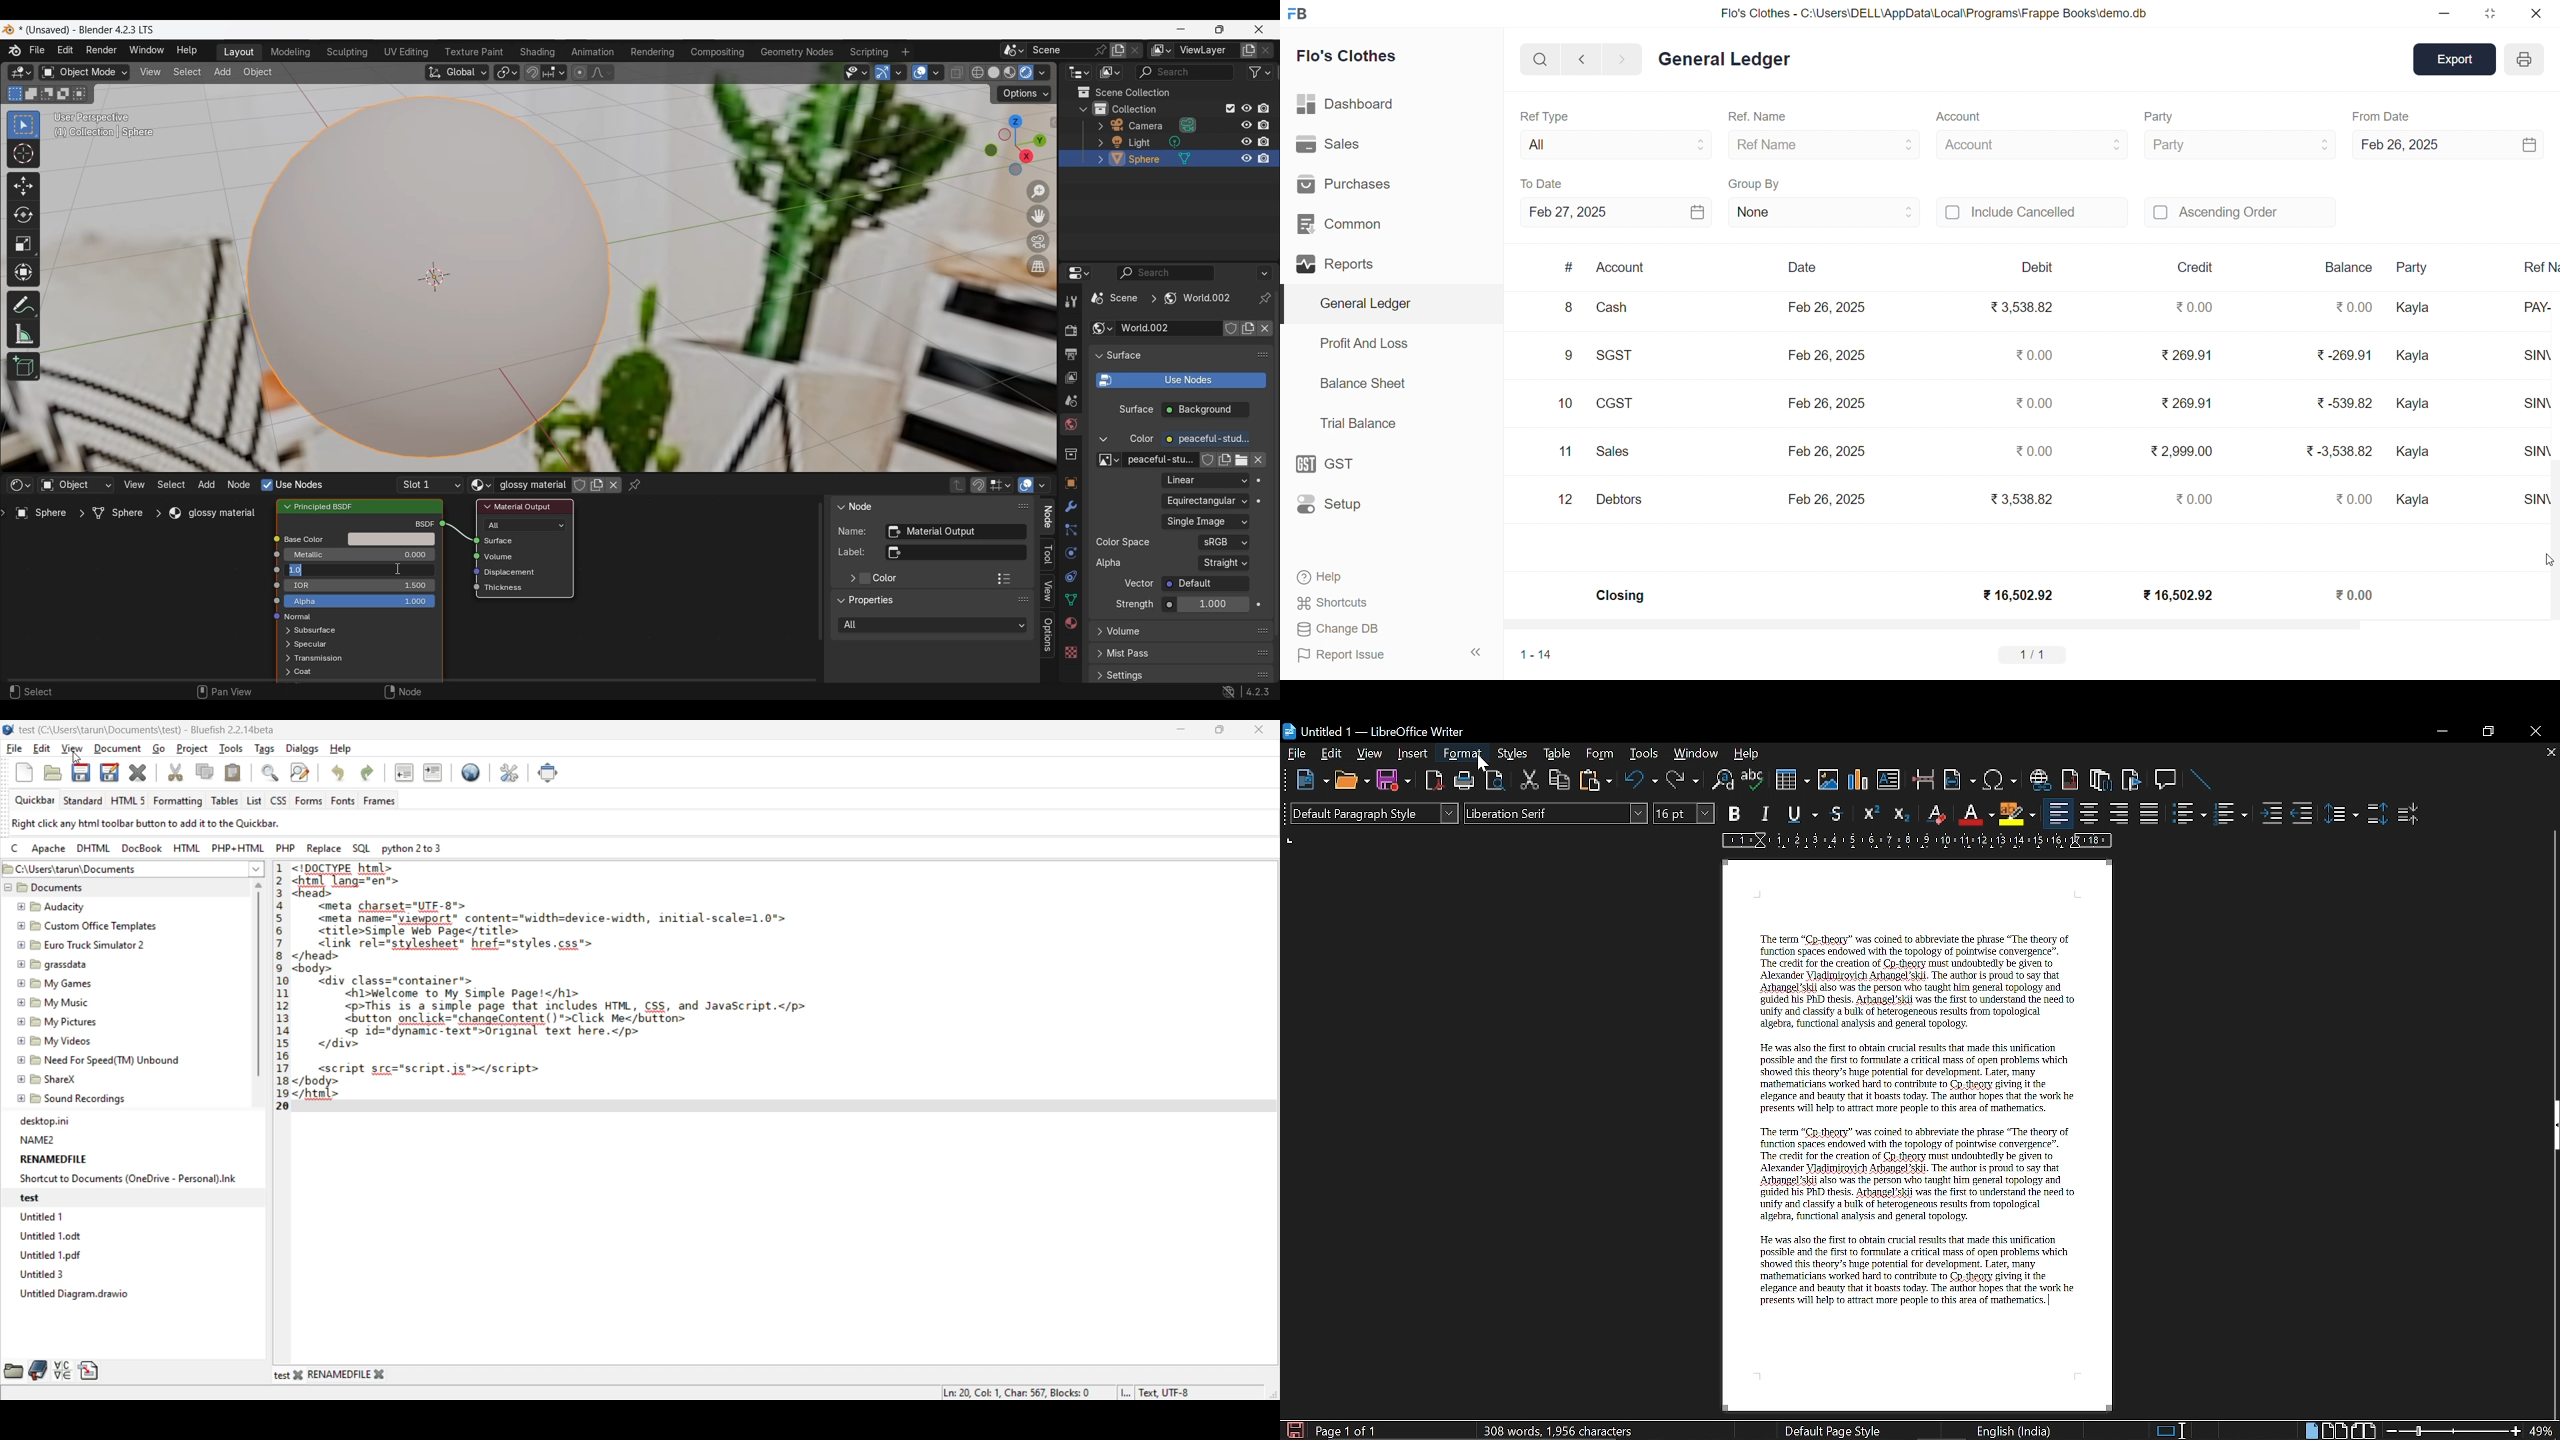 The image size is (2576, 1456). Describe the element at coordinates (1617, 405) in the screenshot. I see `CGST` at that location.